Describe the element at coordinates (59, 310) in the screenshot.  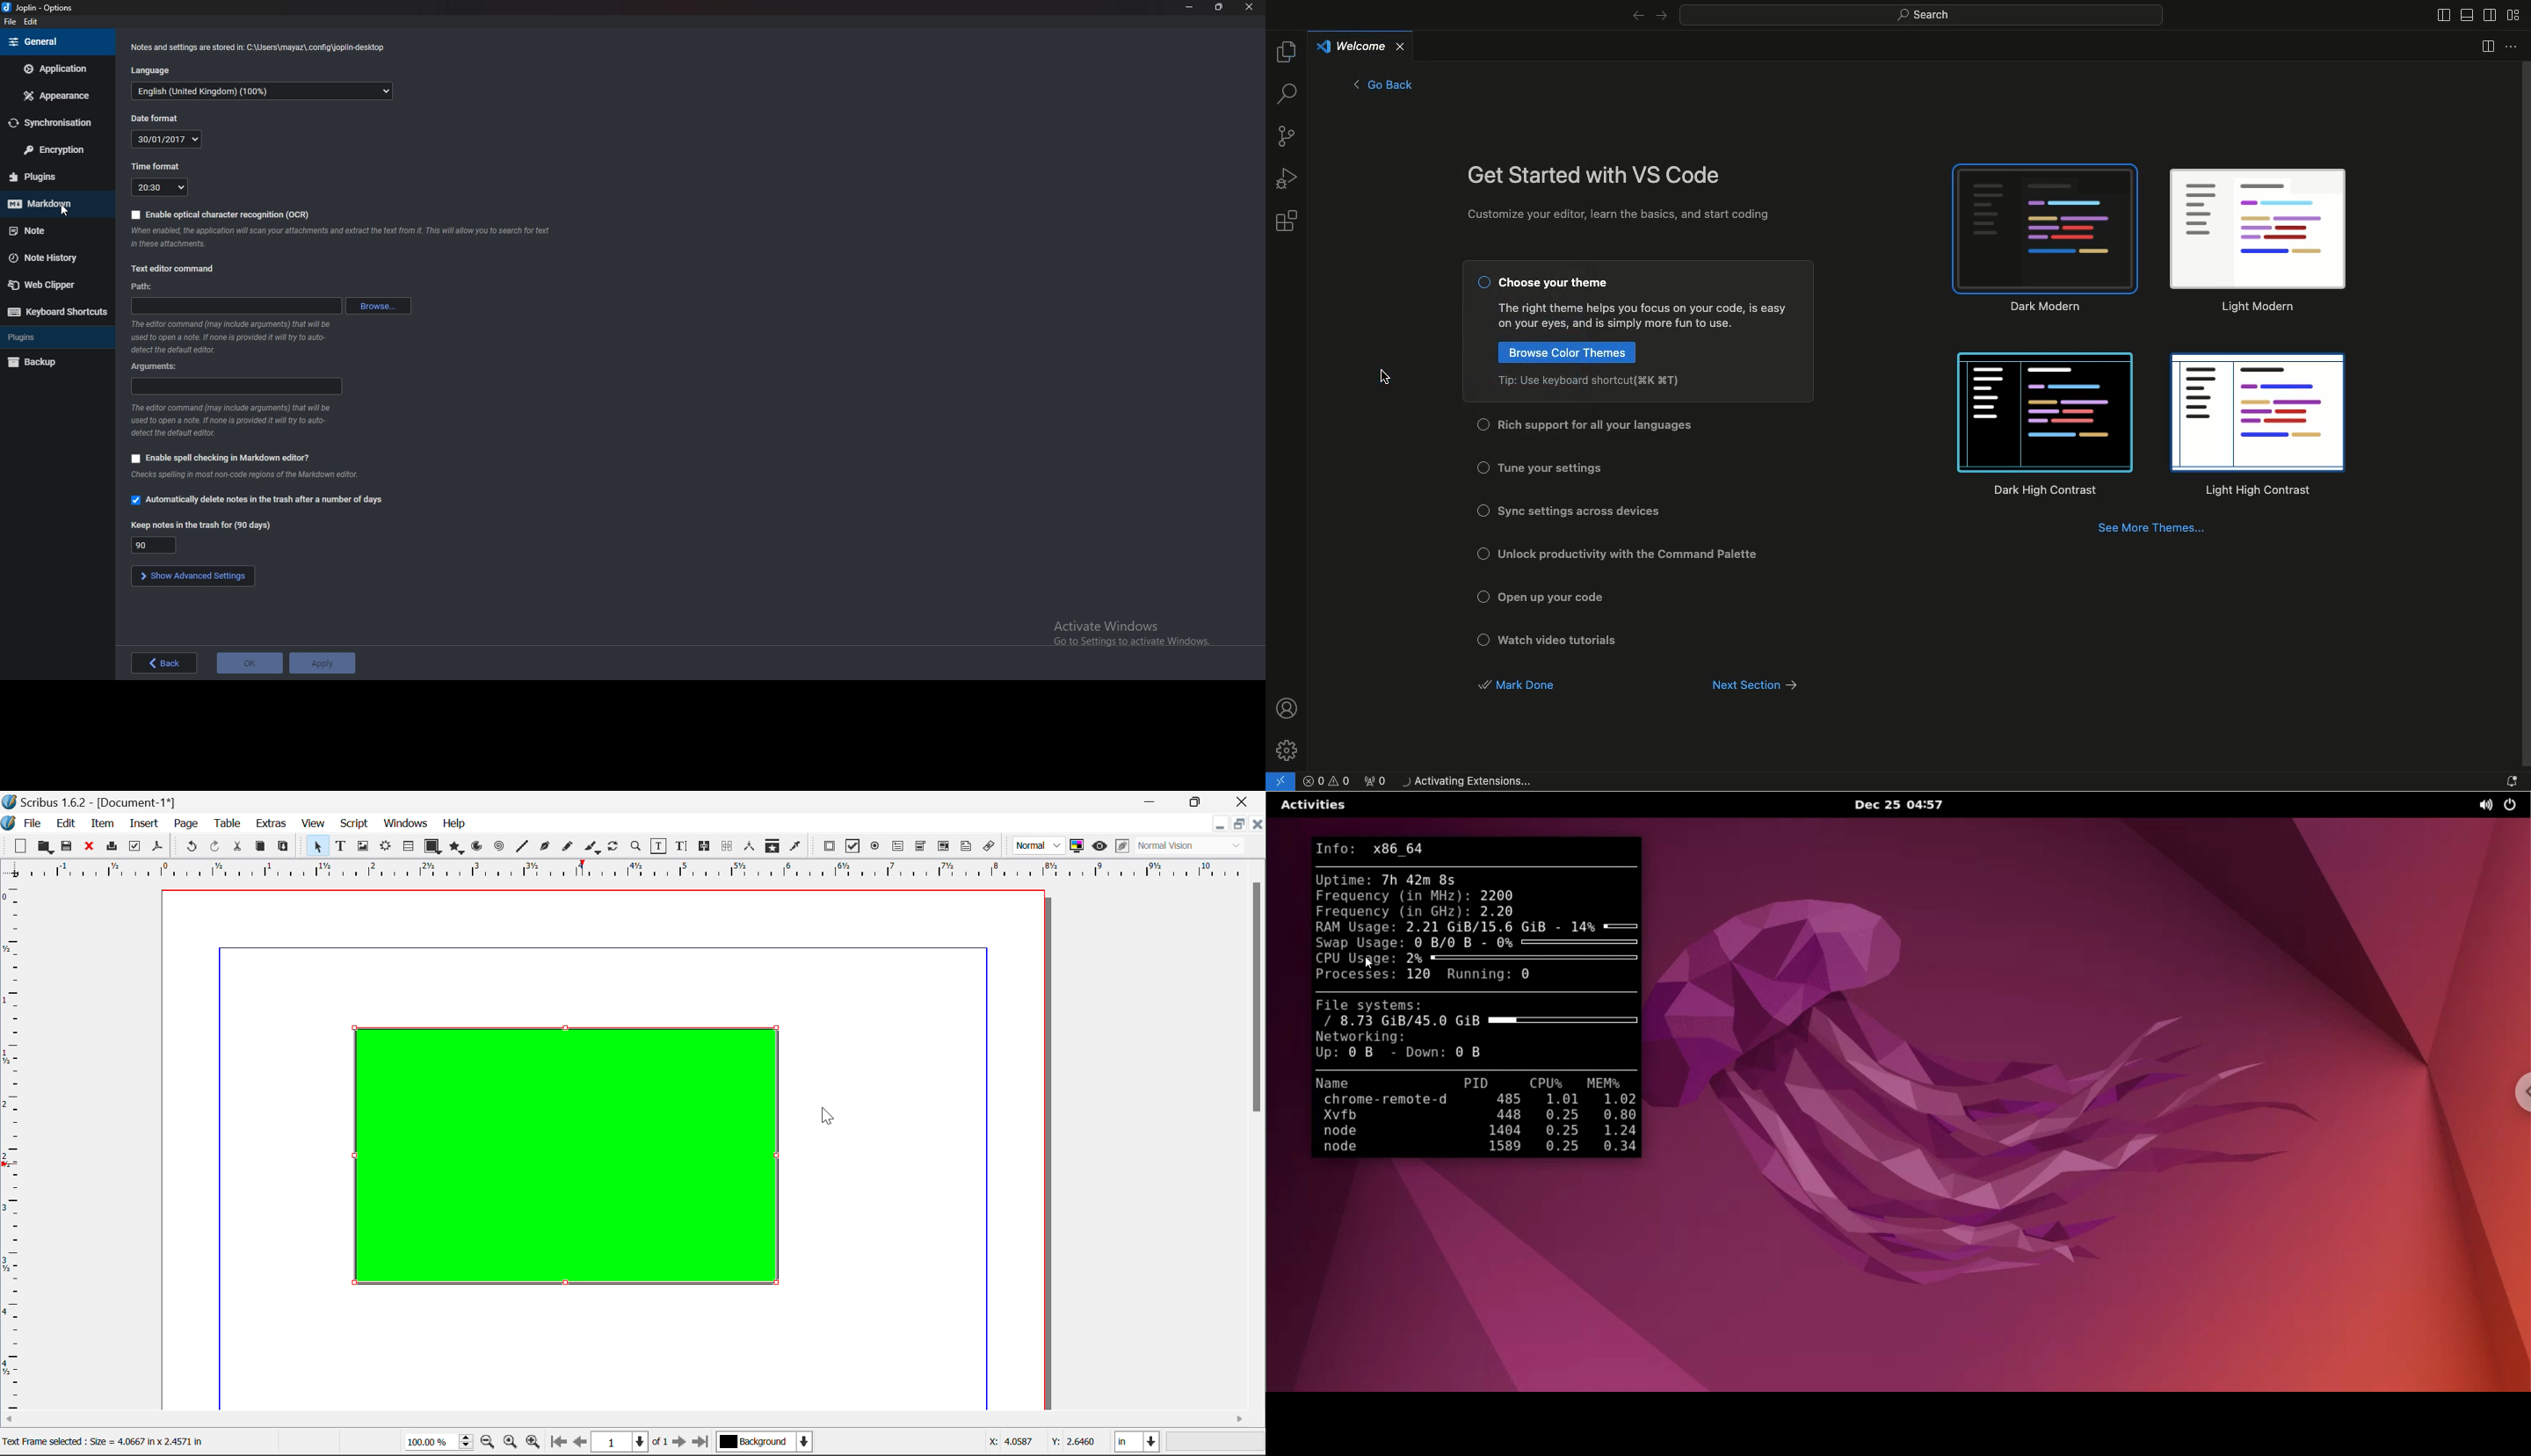
I see `Keyboard shortcuts` at that location.